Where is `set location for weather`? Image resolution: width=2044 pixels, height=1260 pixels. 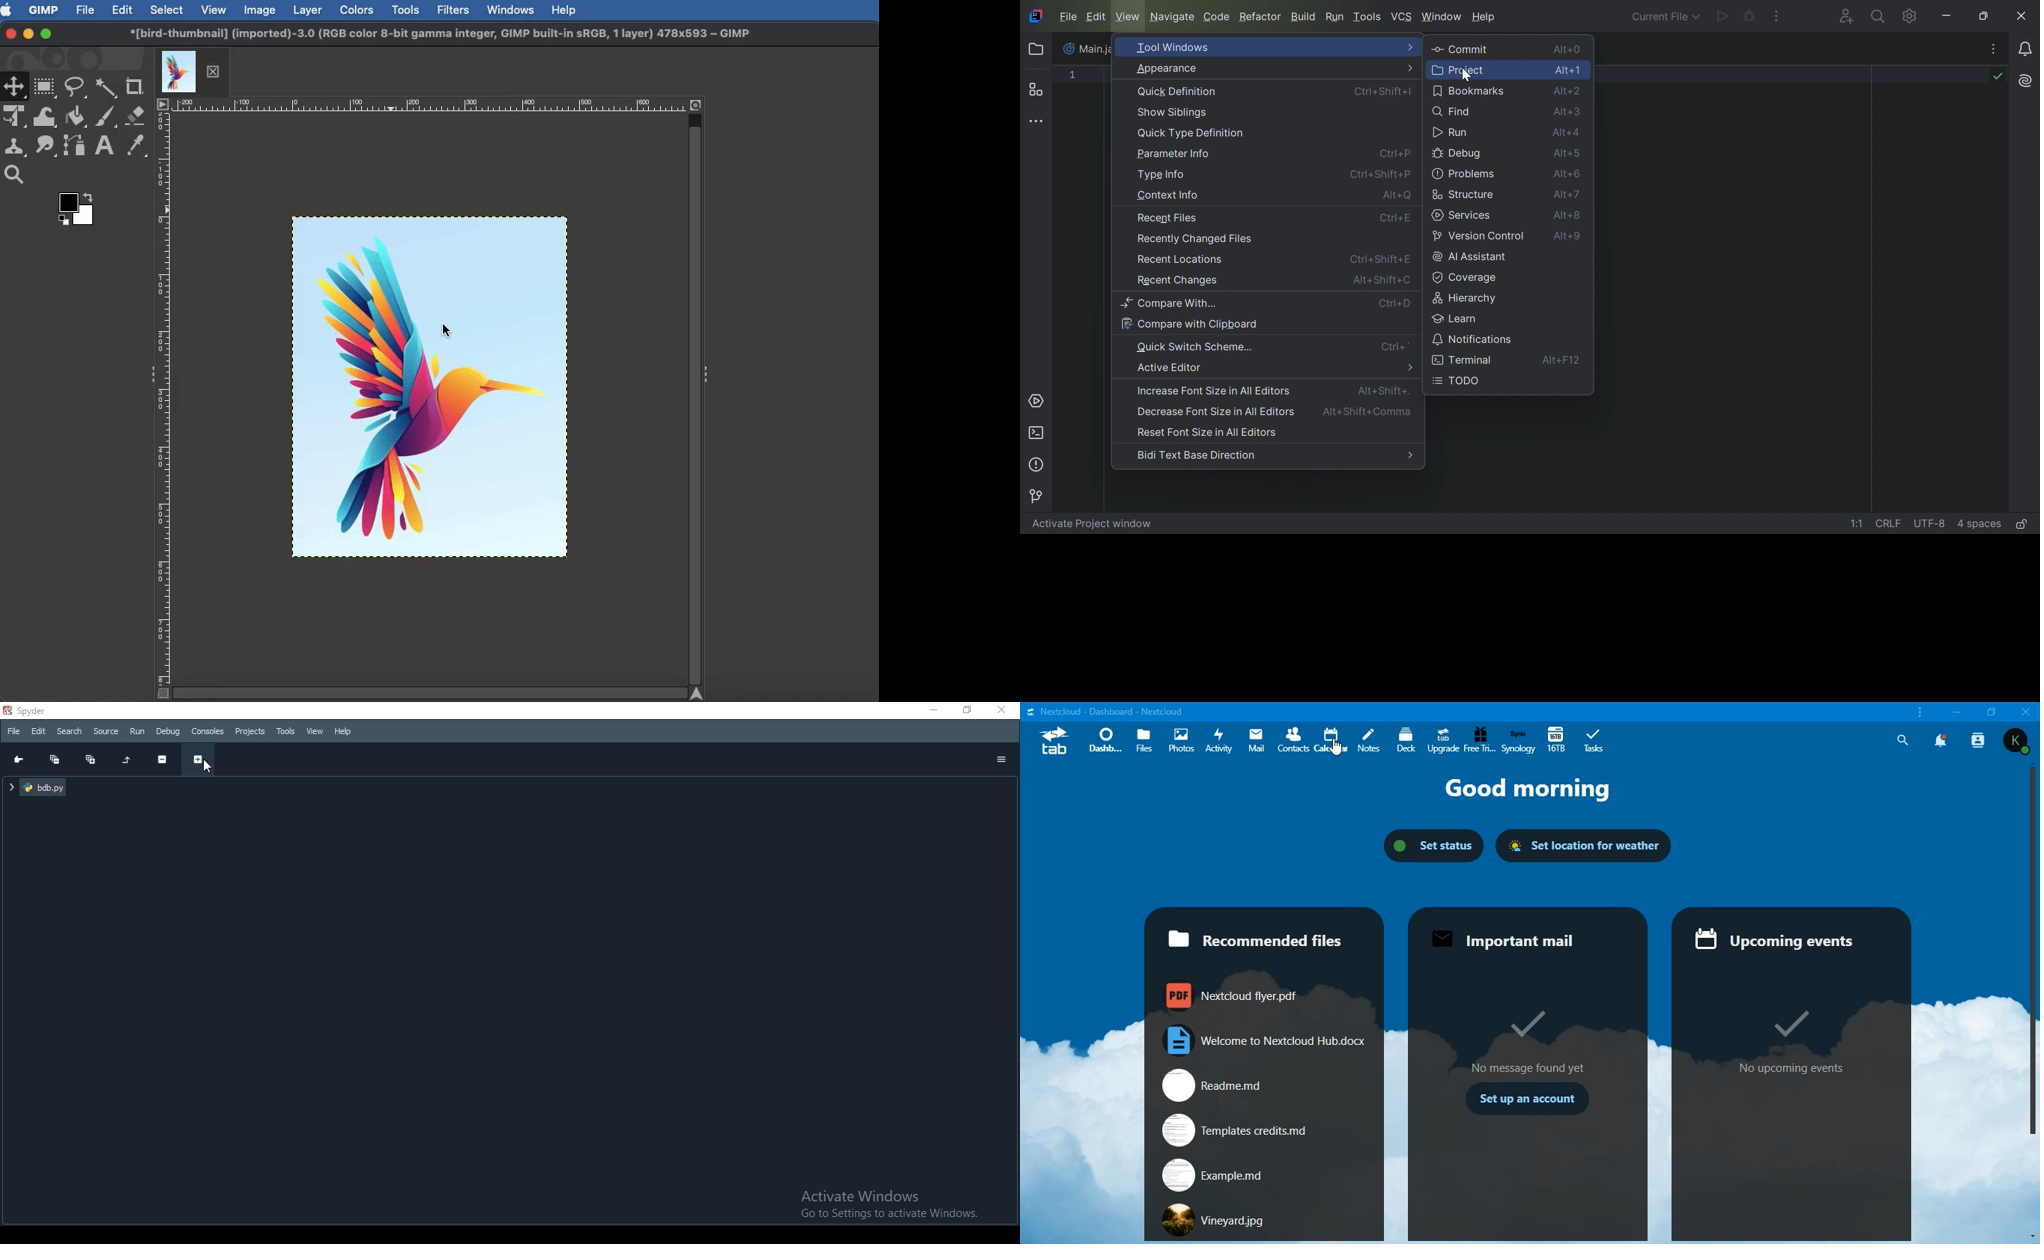
set location for weather is located at coordinates (1586, 844).